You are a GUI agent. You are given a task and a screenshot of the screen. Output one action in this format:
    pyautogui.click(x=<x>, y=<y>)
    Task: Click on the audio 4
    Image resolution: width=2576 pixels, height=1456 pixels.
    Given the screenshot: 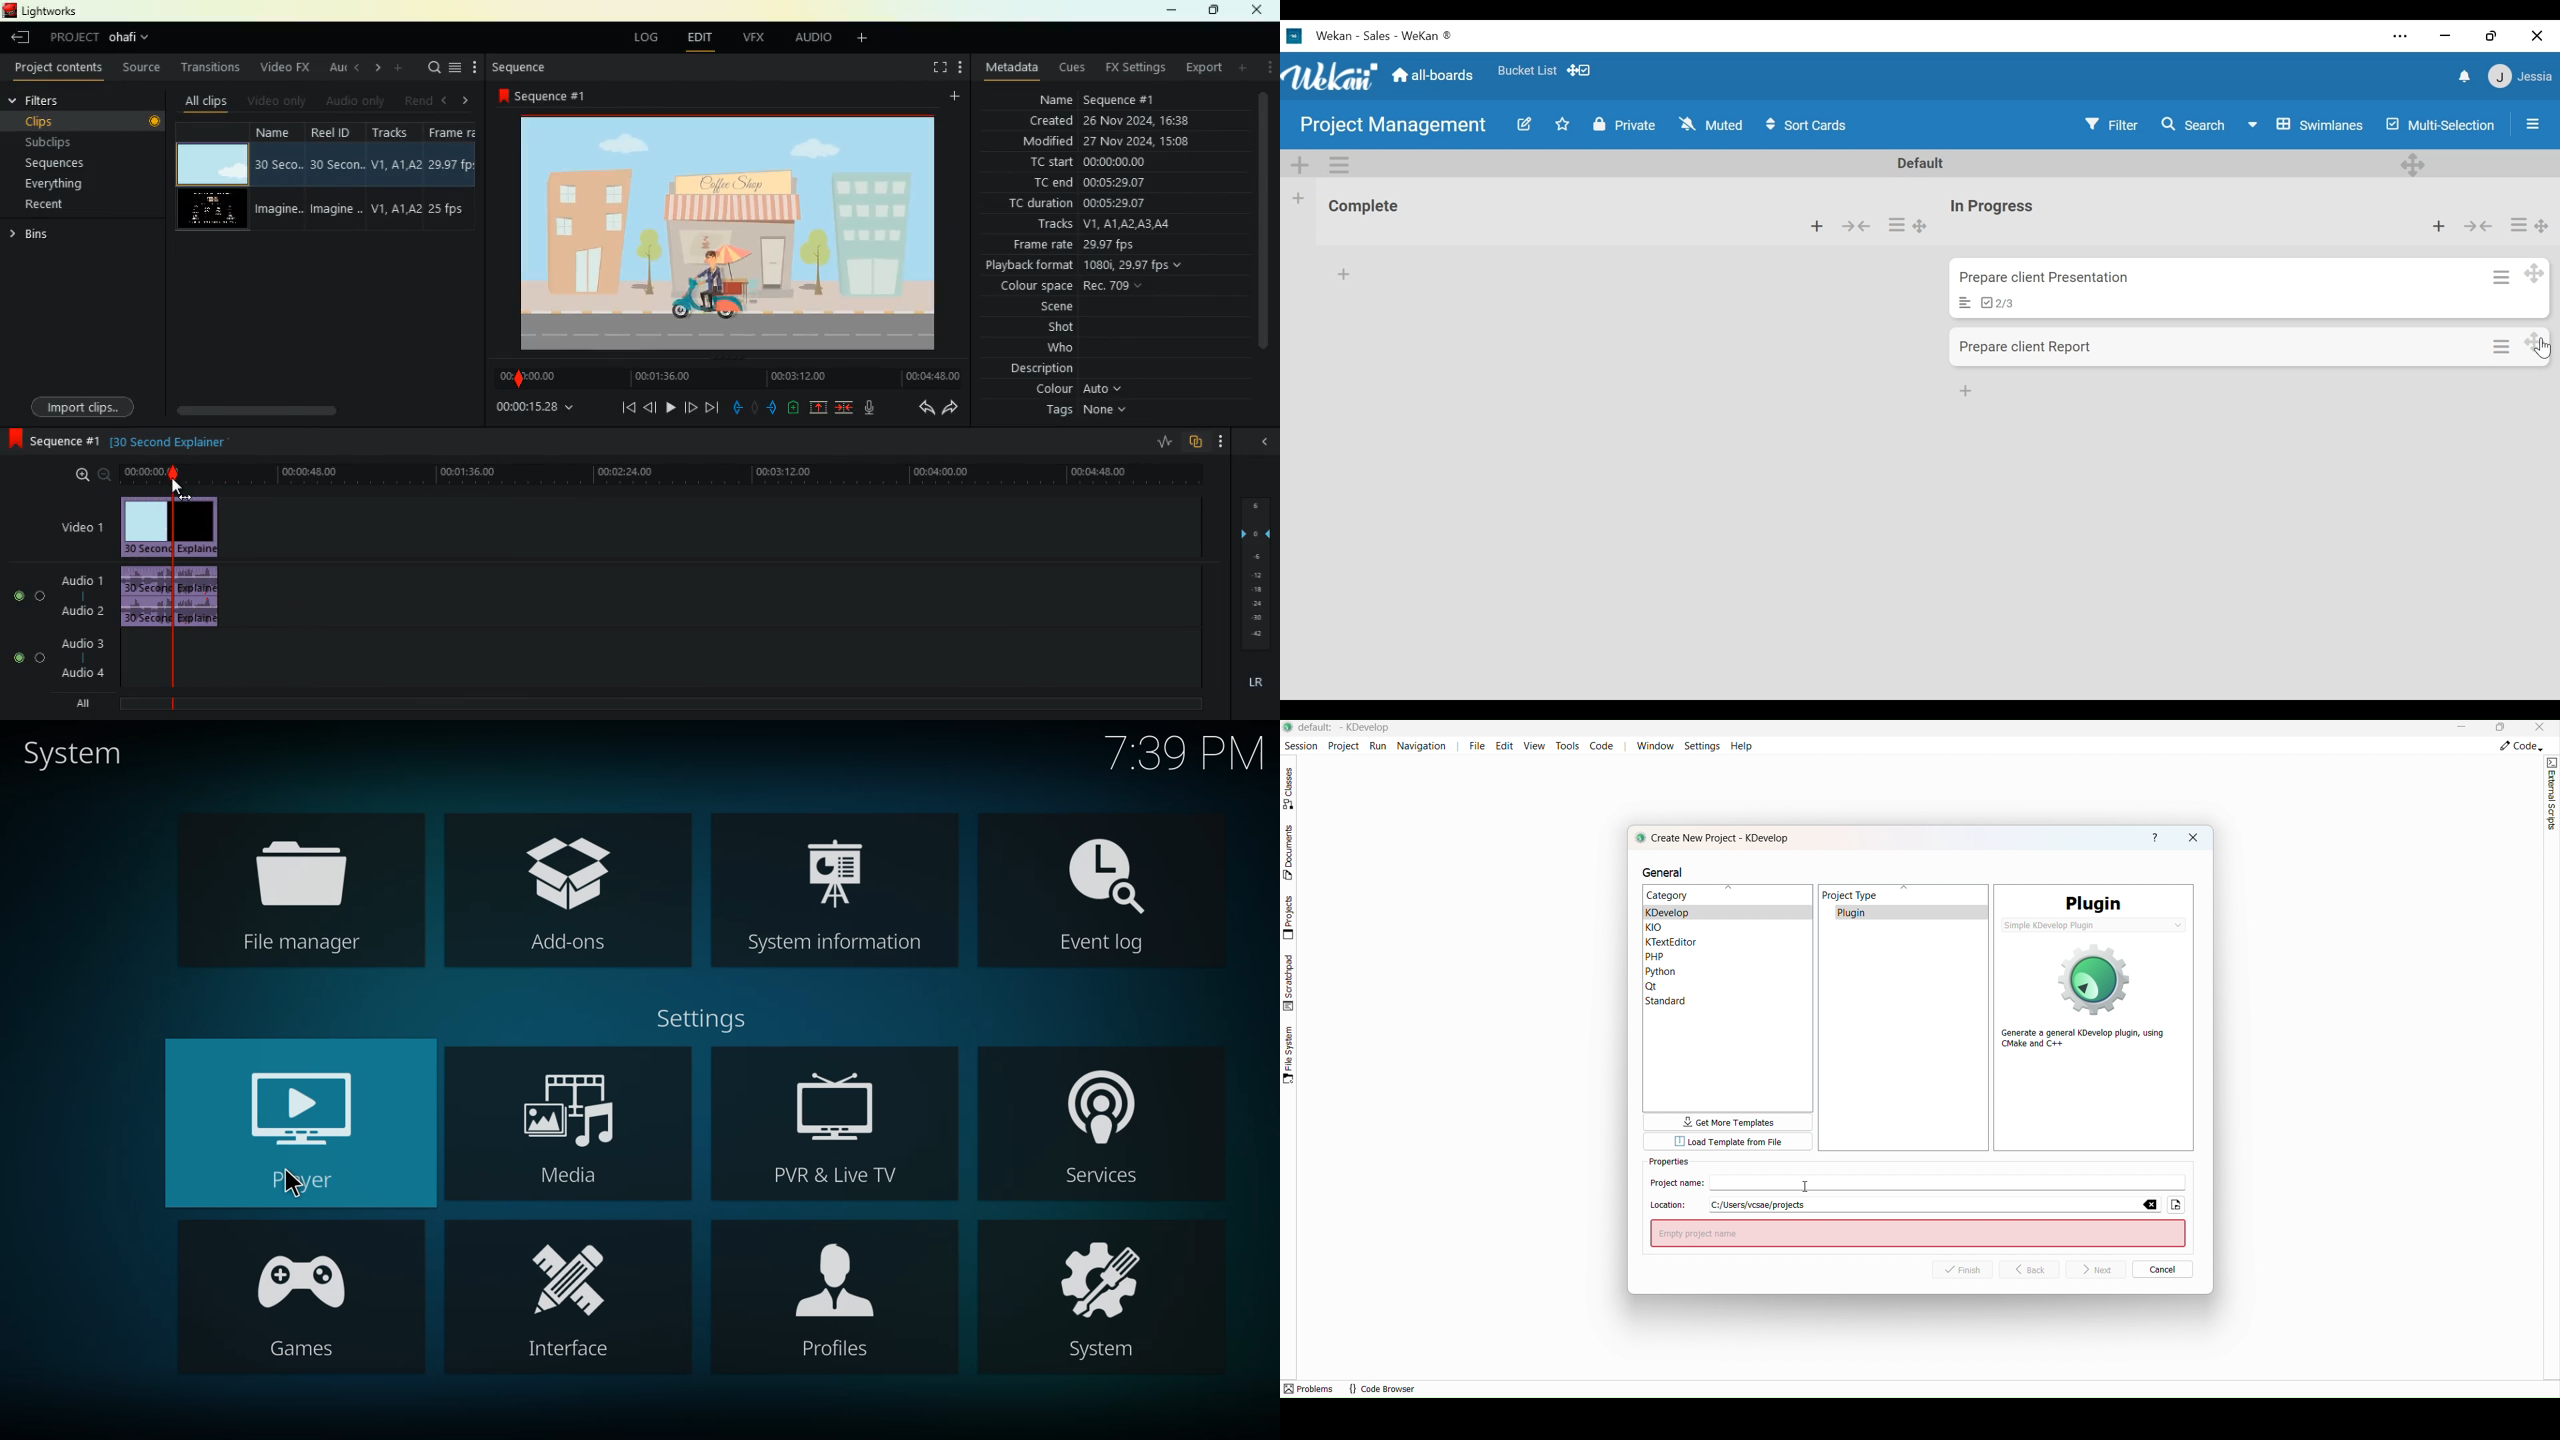 What is the action you would take?
    pyautogui.click(x=75, y=674)
    